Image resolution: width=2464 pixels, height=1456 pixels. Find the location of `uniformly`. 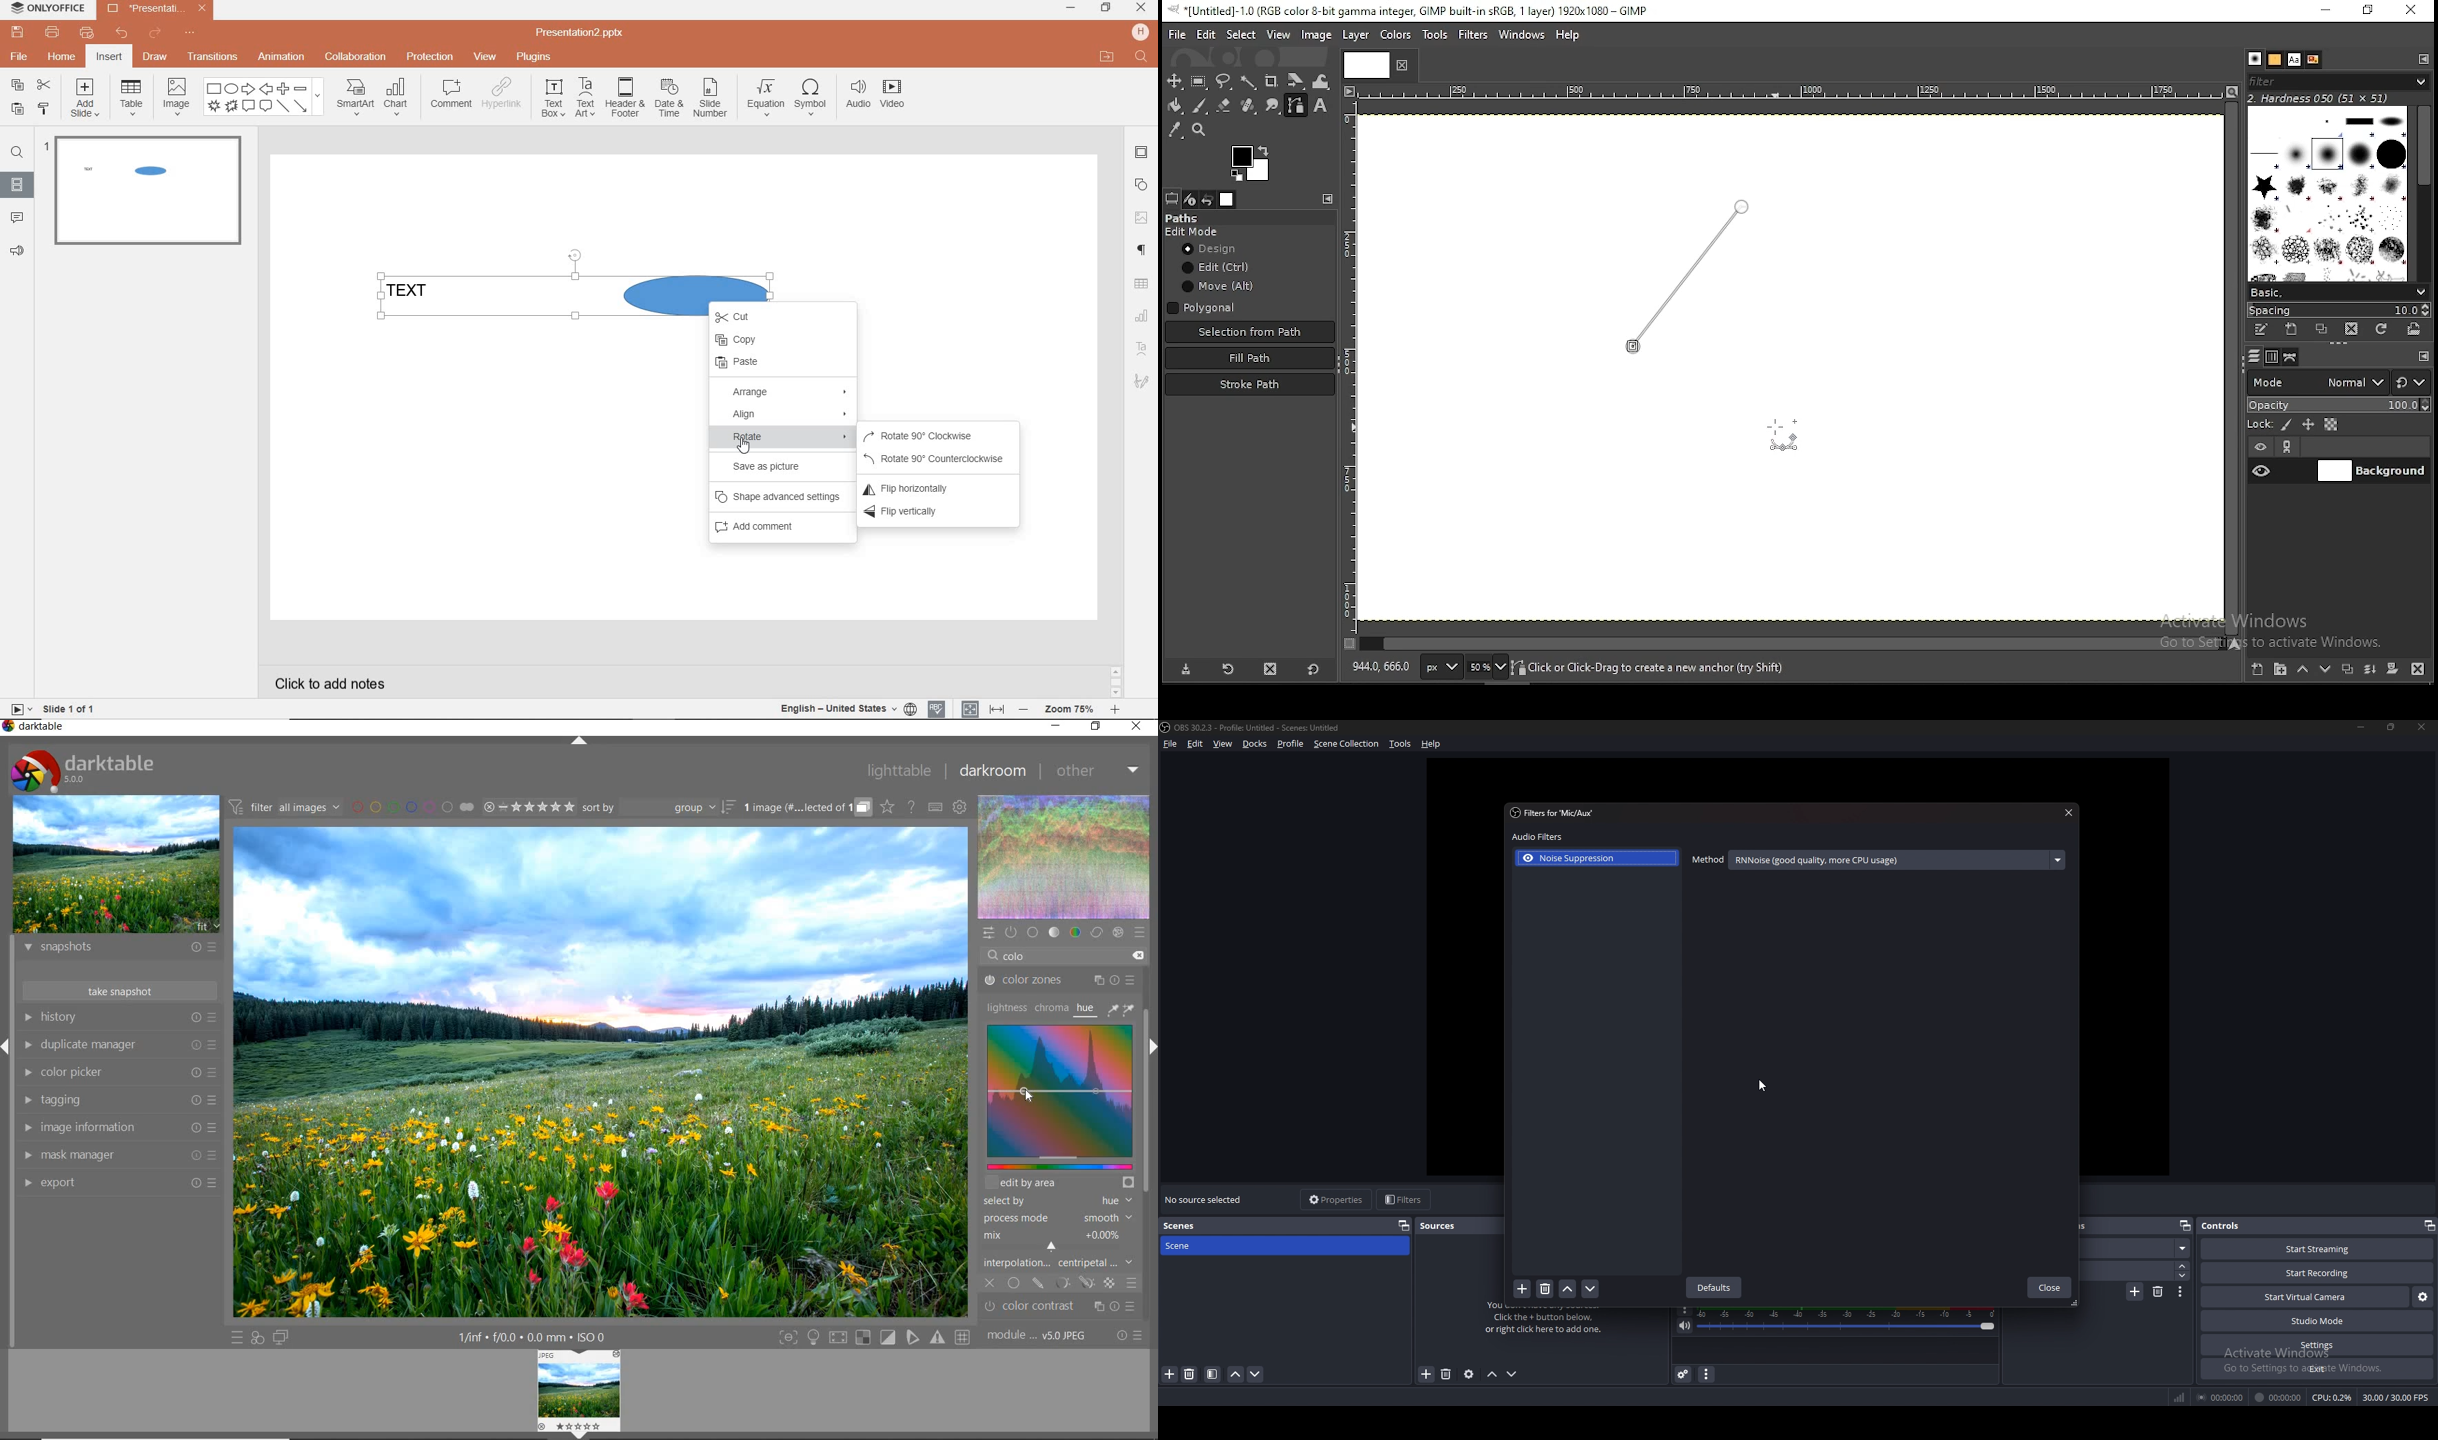

uniformly is located at coordinates (1015, 1283).